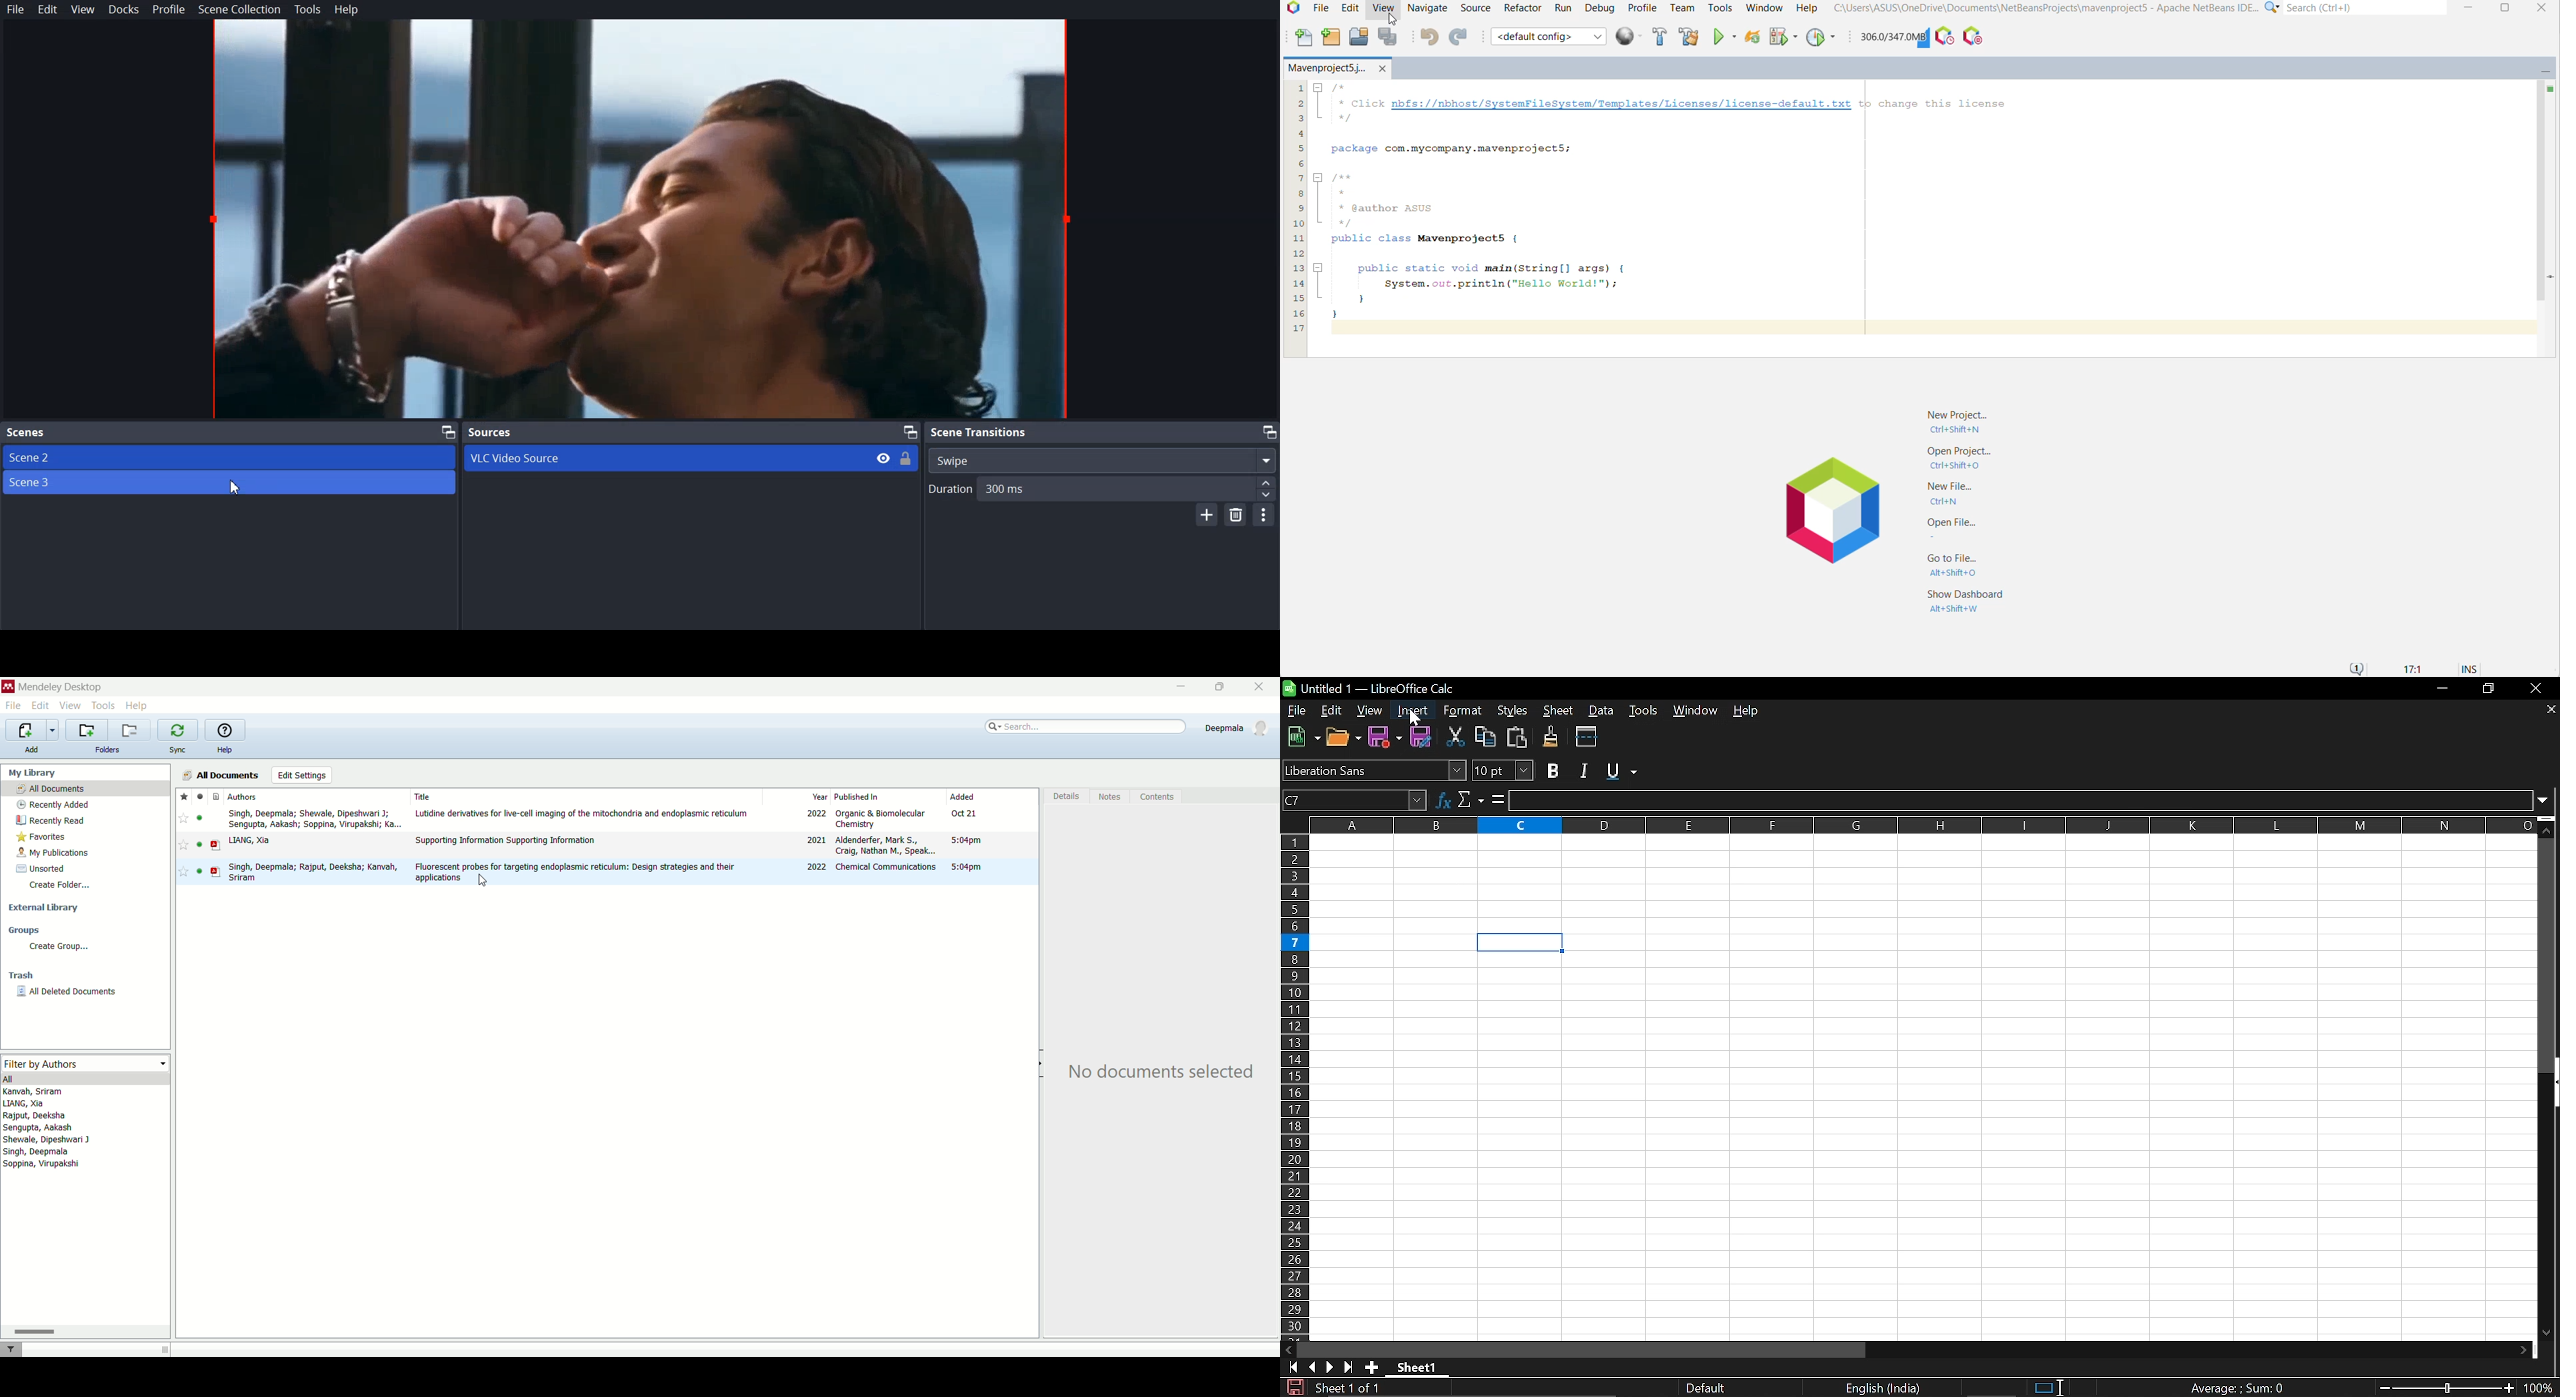 Image resolution: width=2576 pixels, height=1400 pixels. Describe the element at coordinates (1207, 516) in the screenshot. I see `Add Scene Transition` at that location.